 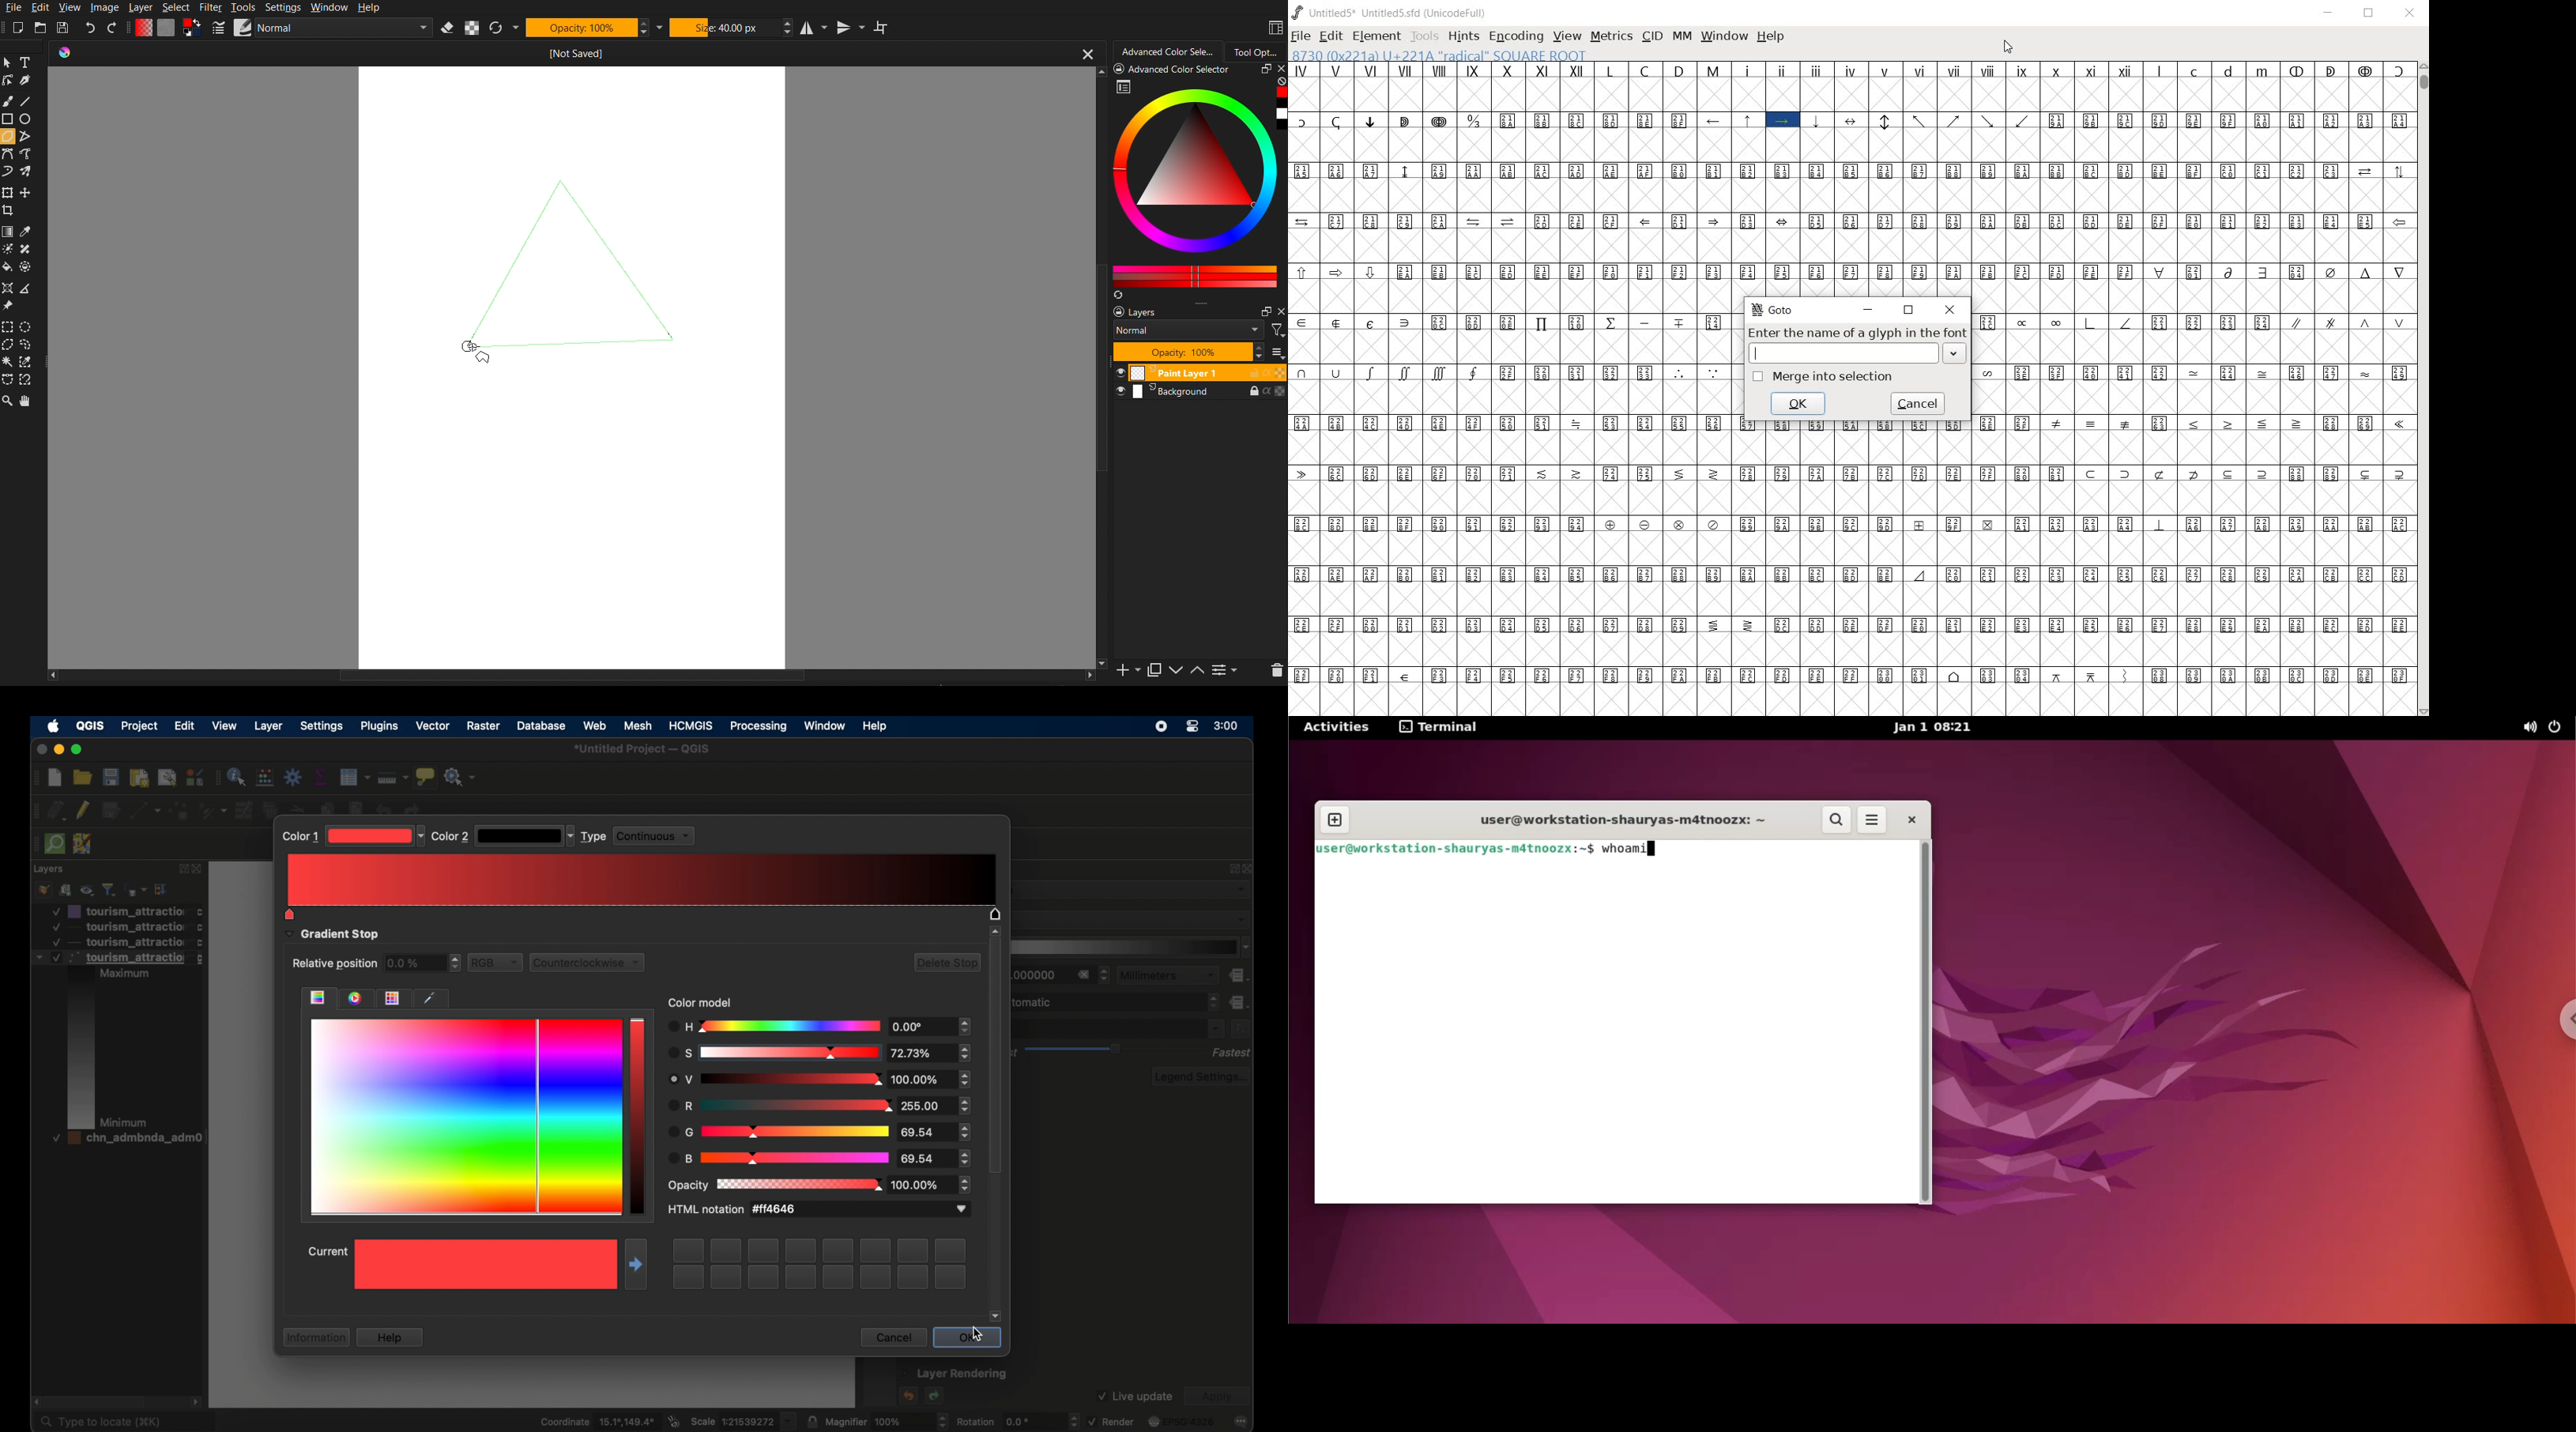 I want to click on blend mode, so click(x=1187, y=330).